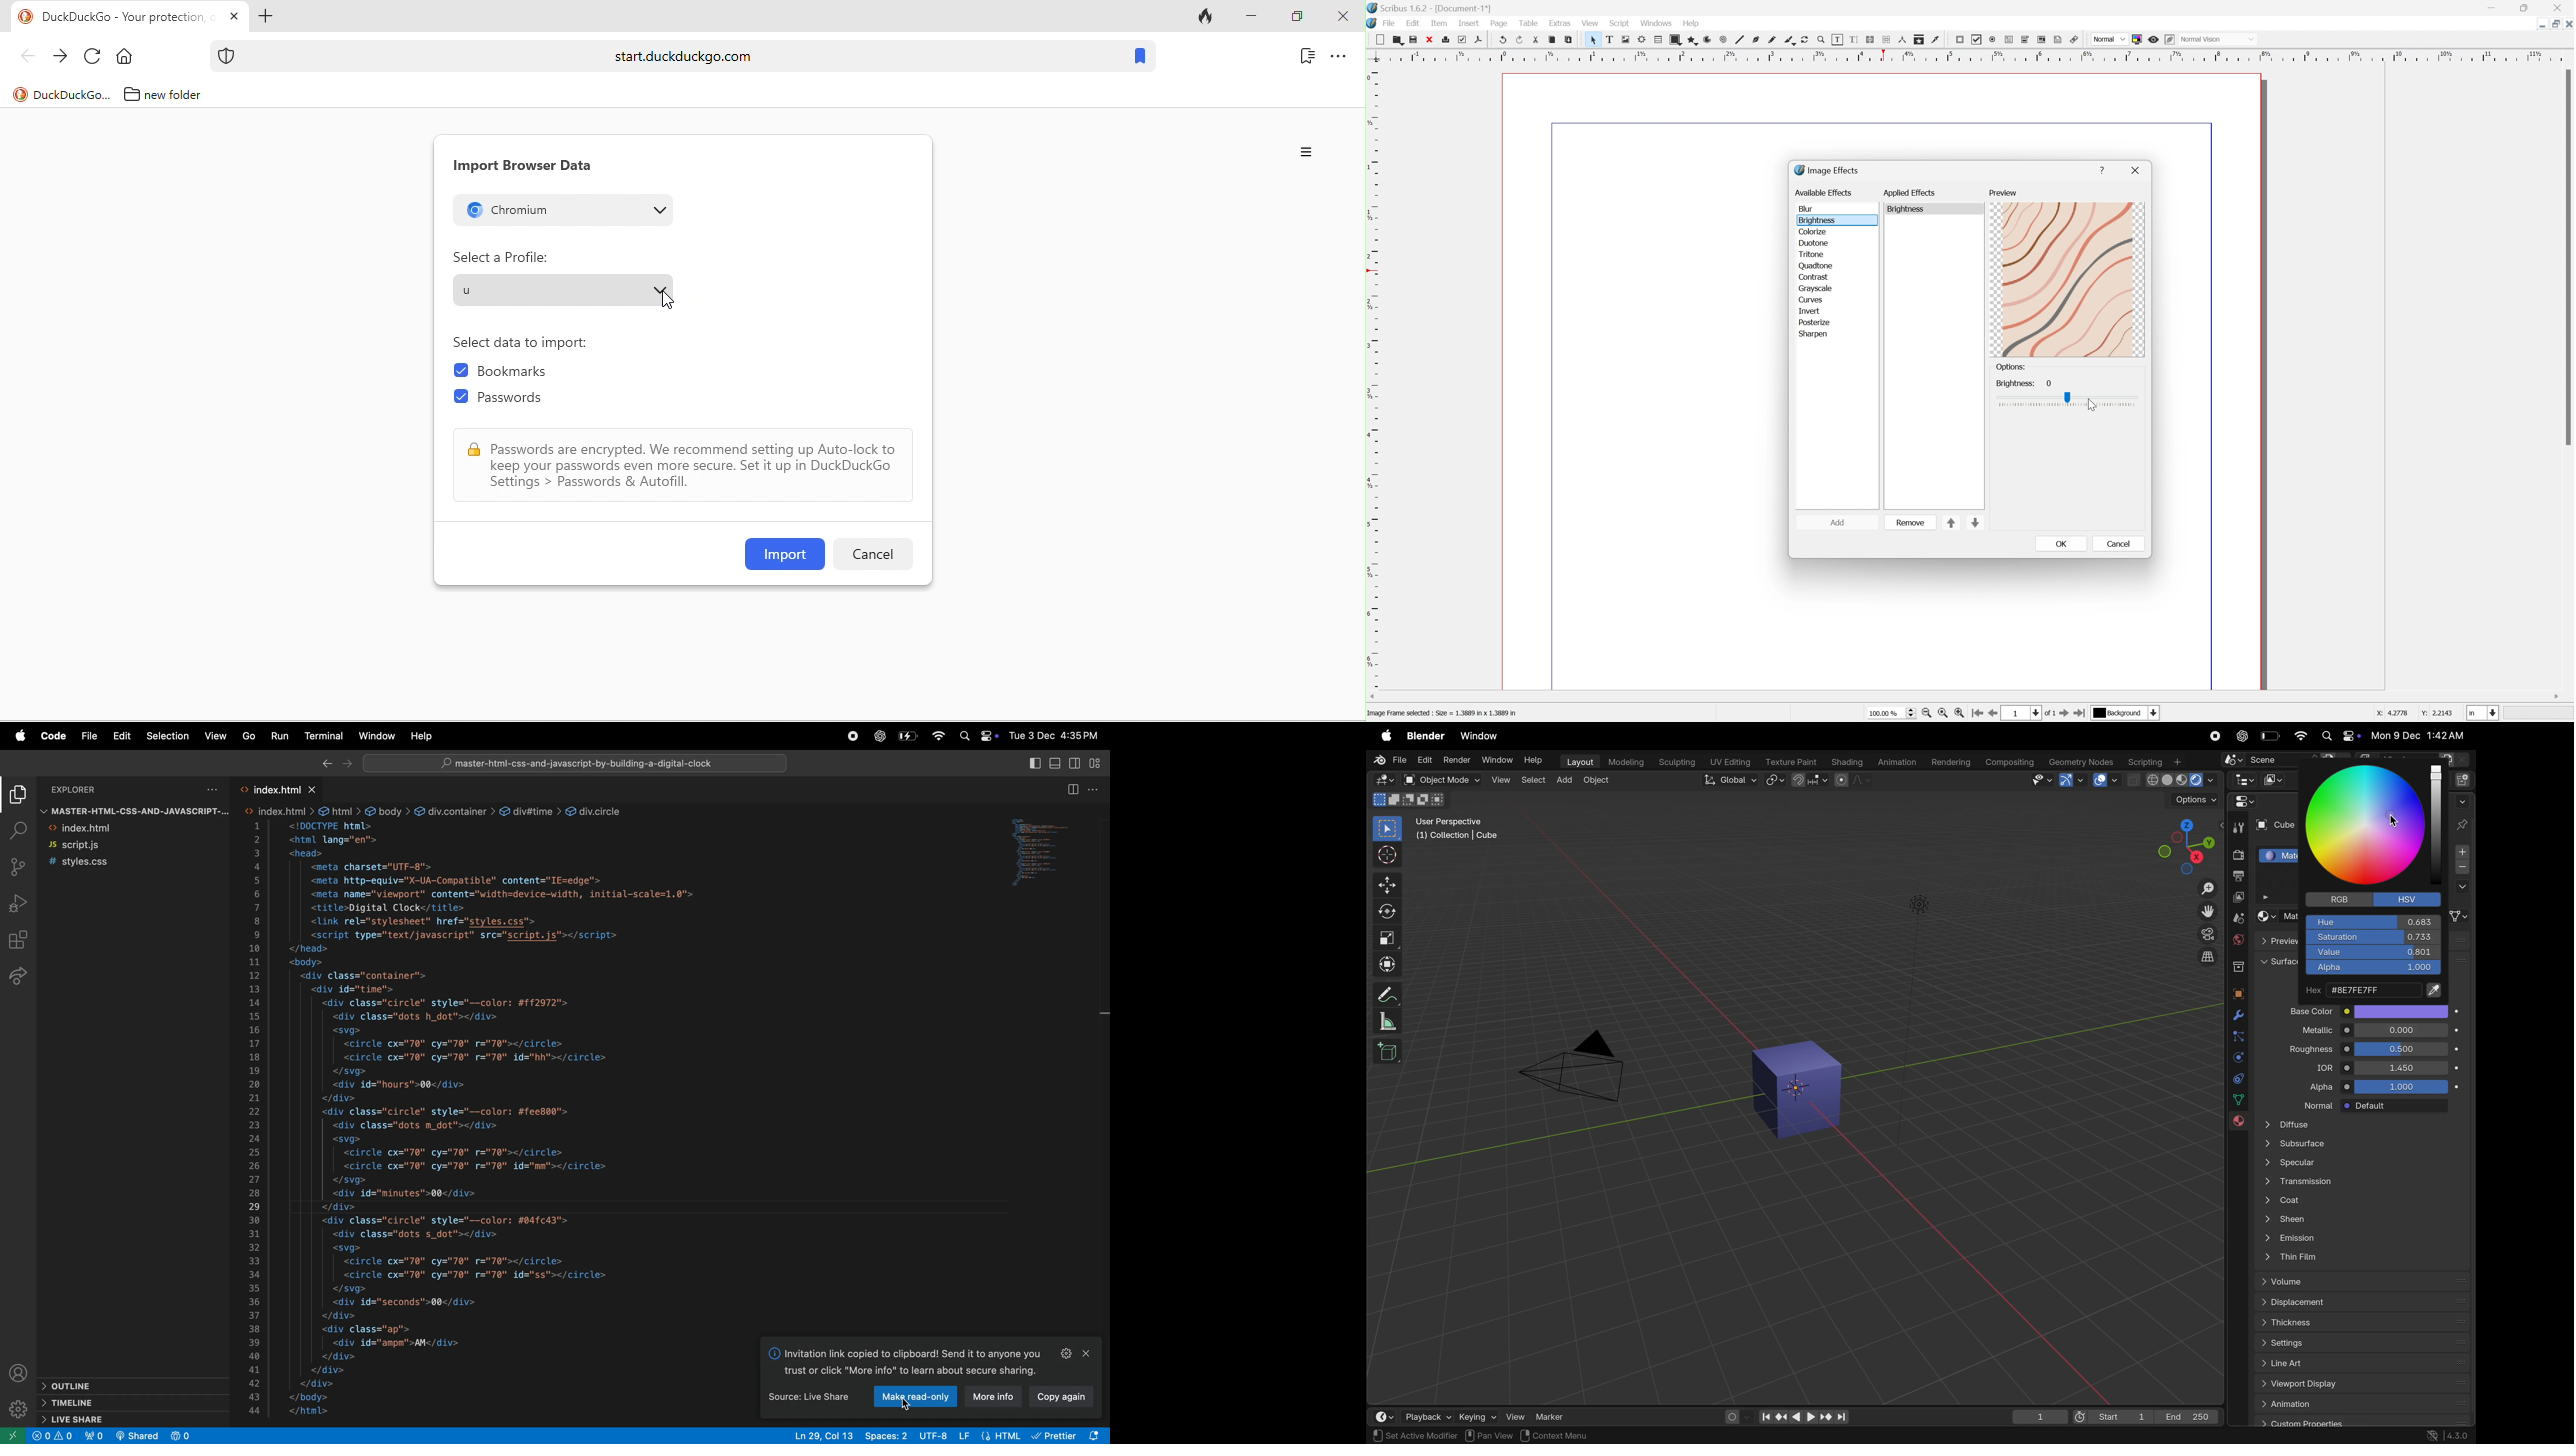  Describe the element at coordinates (1817, 275) in the screenshot. I see `contrast` at that location.